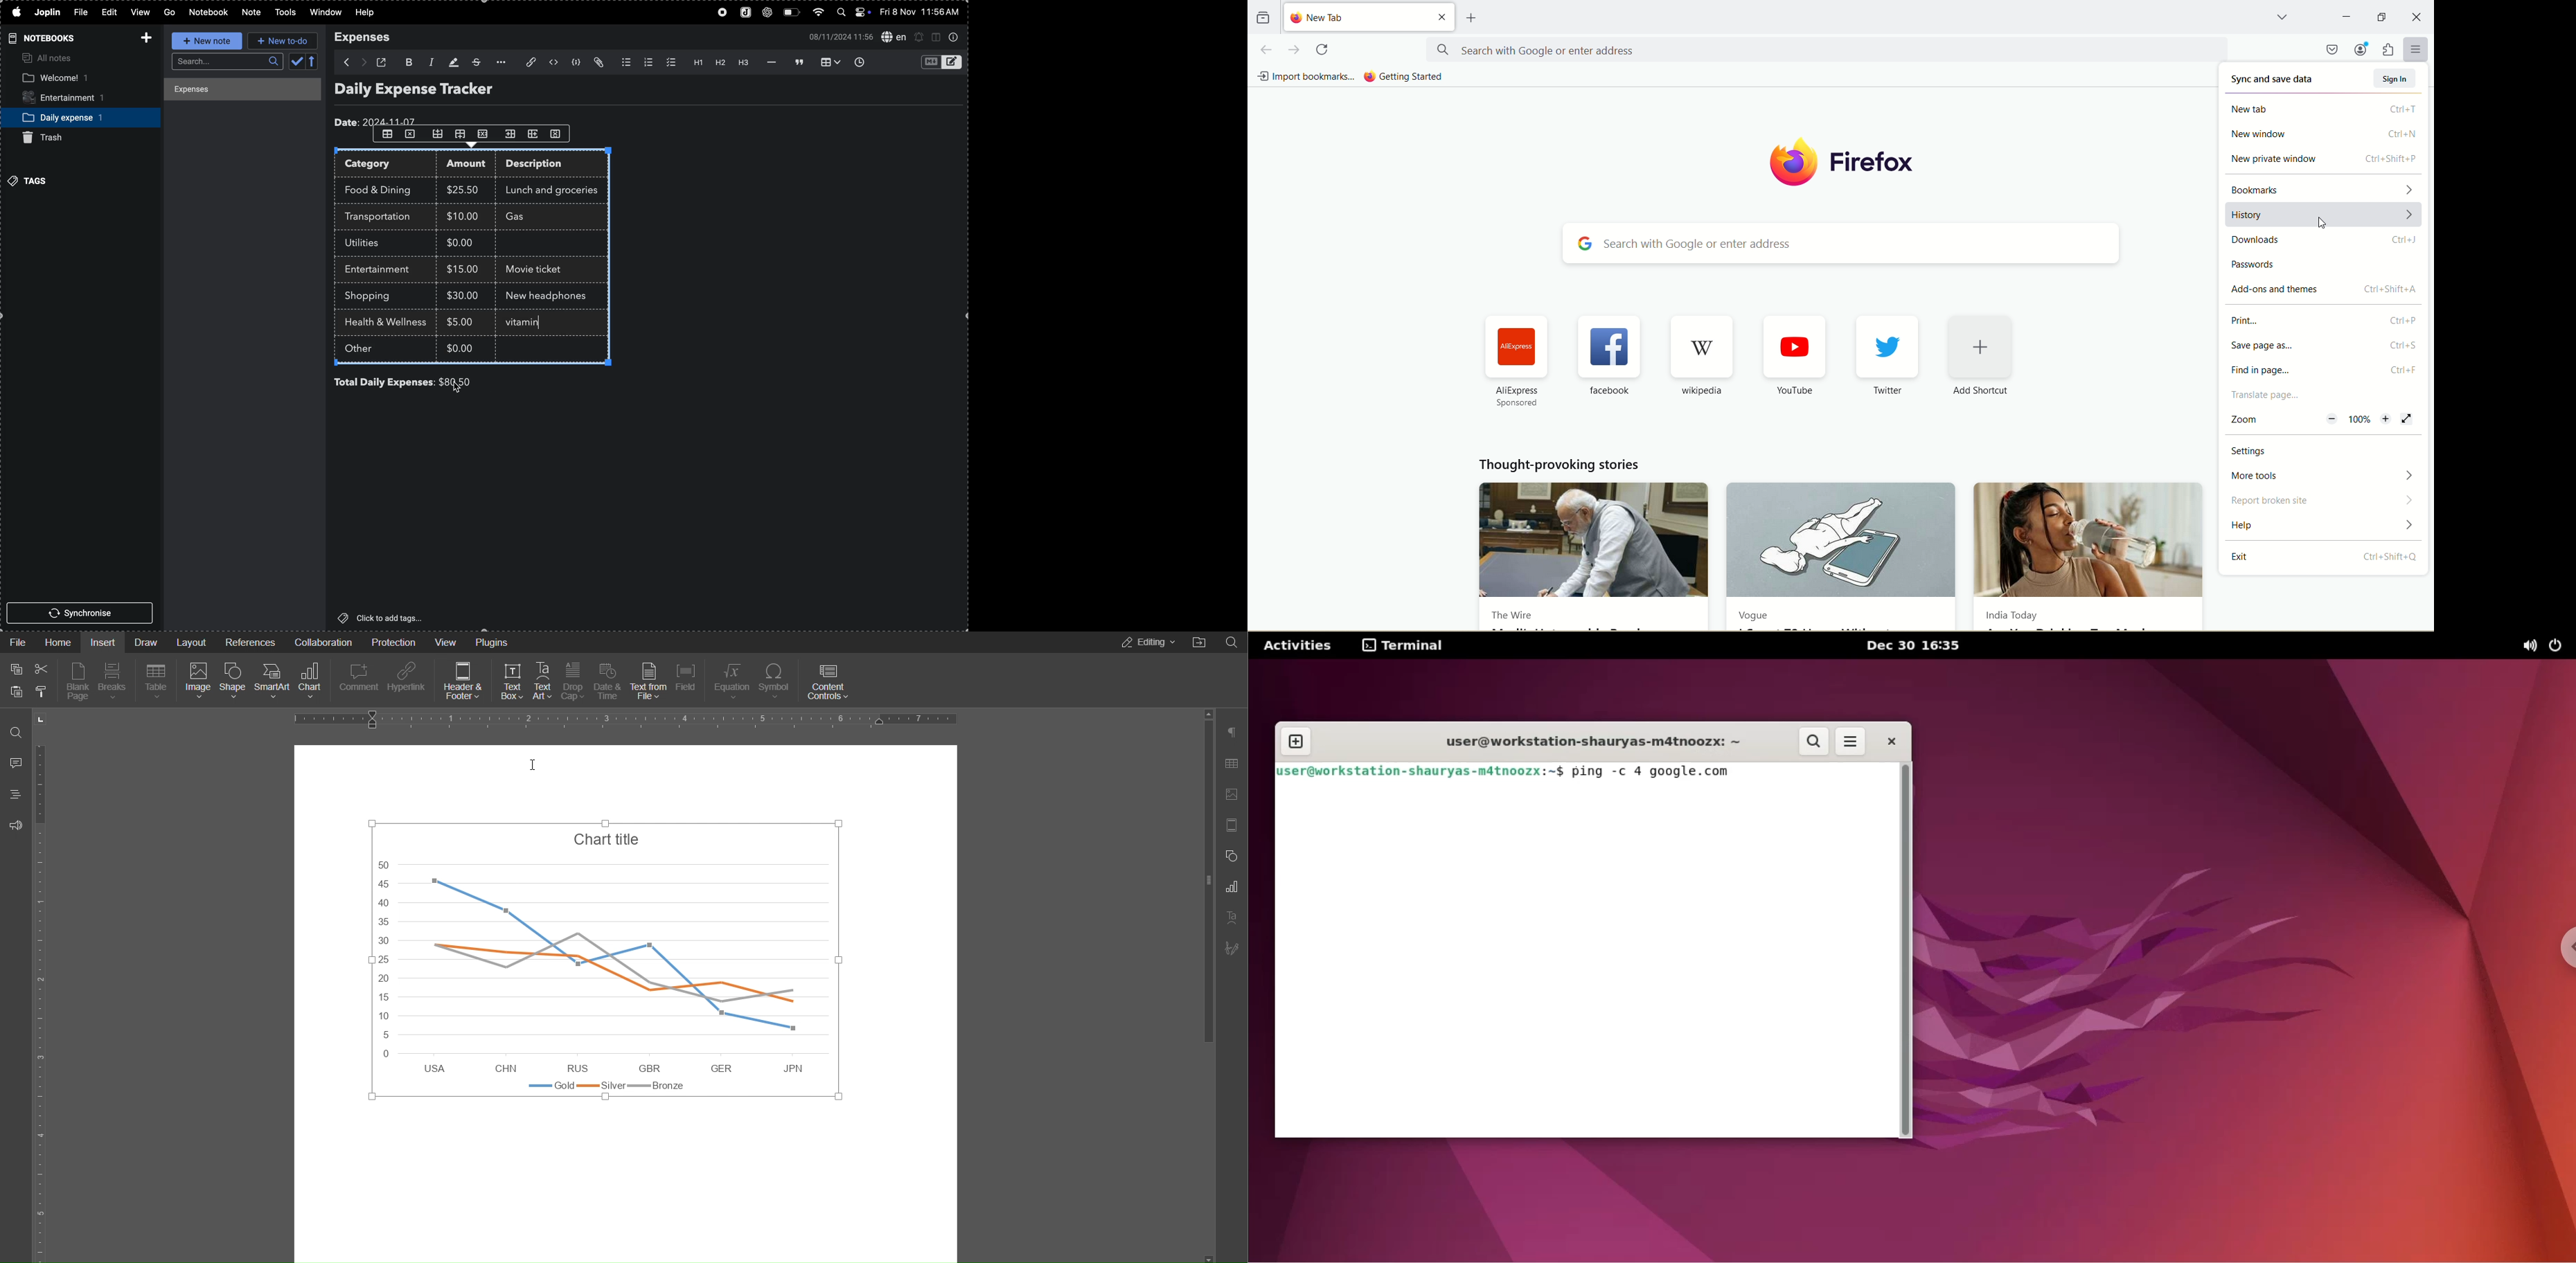 This screenshot has height=1288, width=2576. I want to click on backward, so click(343, 62).